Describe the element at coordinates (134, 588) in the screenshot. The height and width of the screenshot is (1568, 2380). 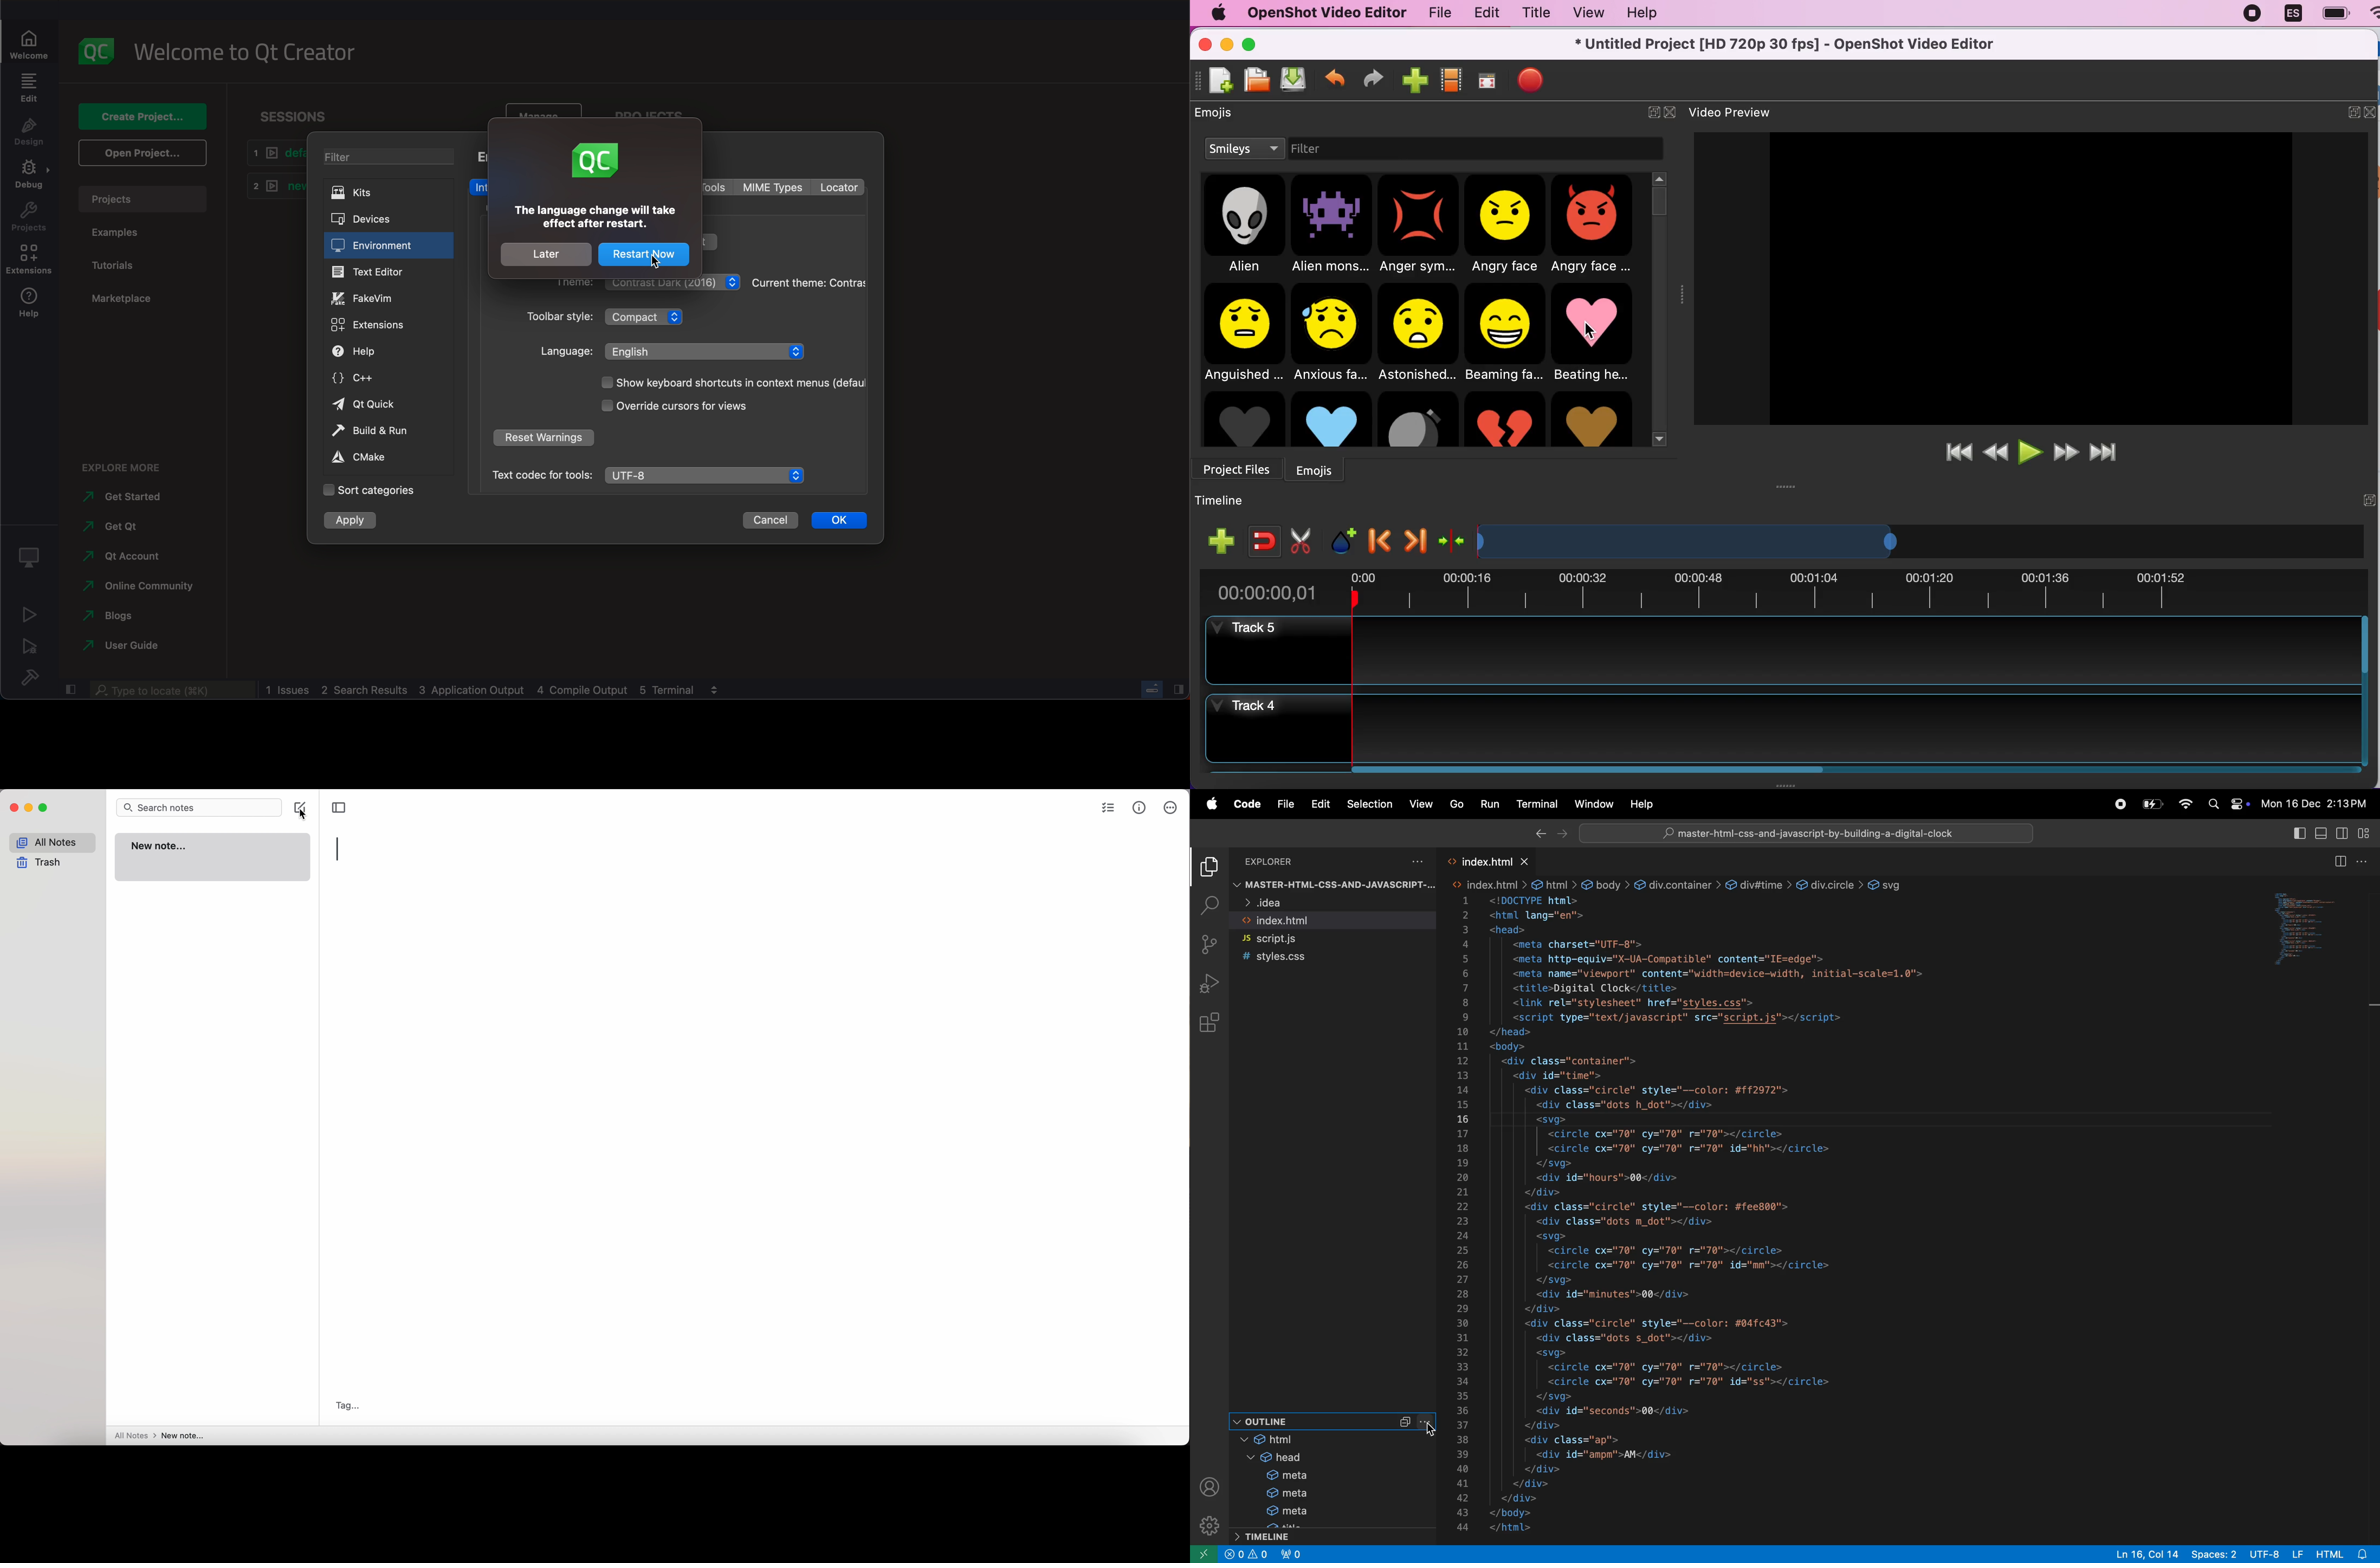
I see `online` at that location.